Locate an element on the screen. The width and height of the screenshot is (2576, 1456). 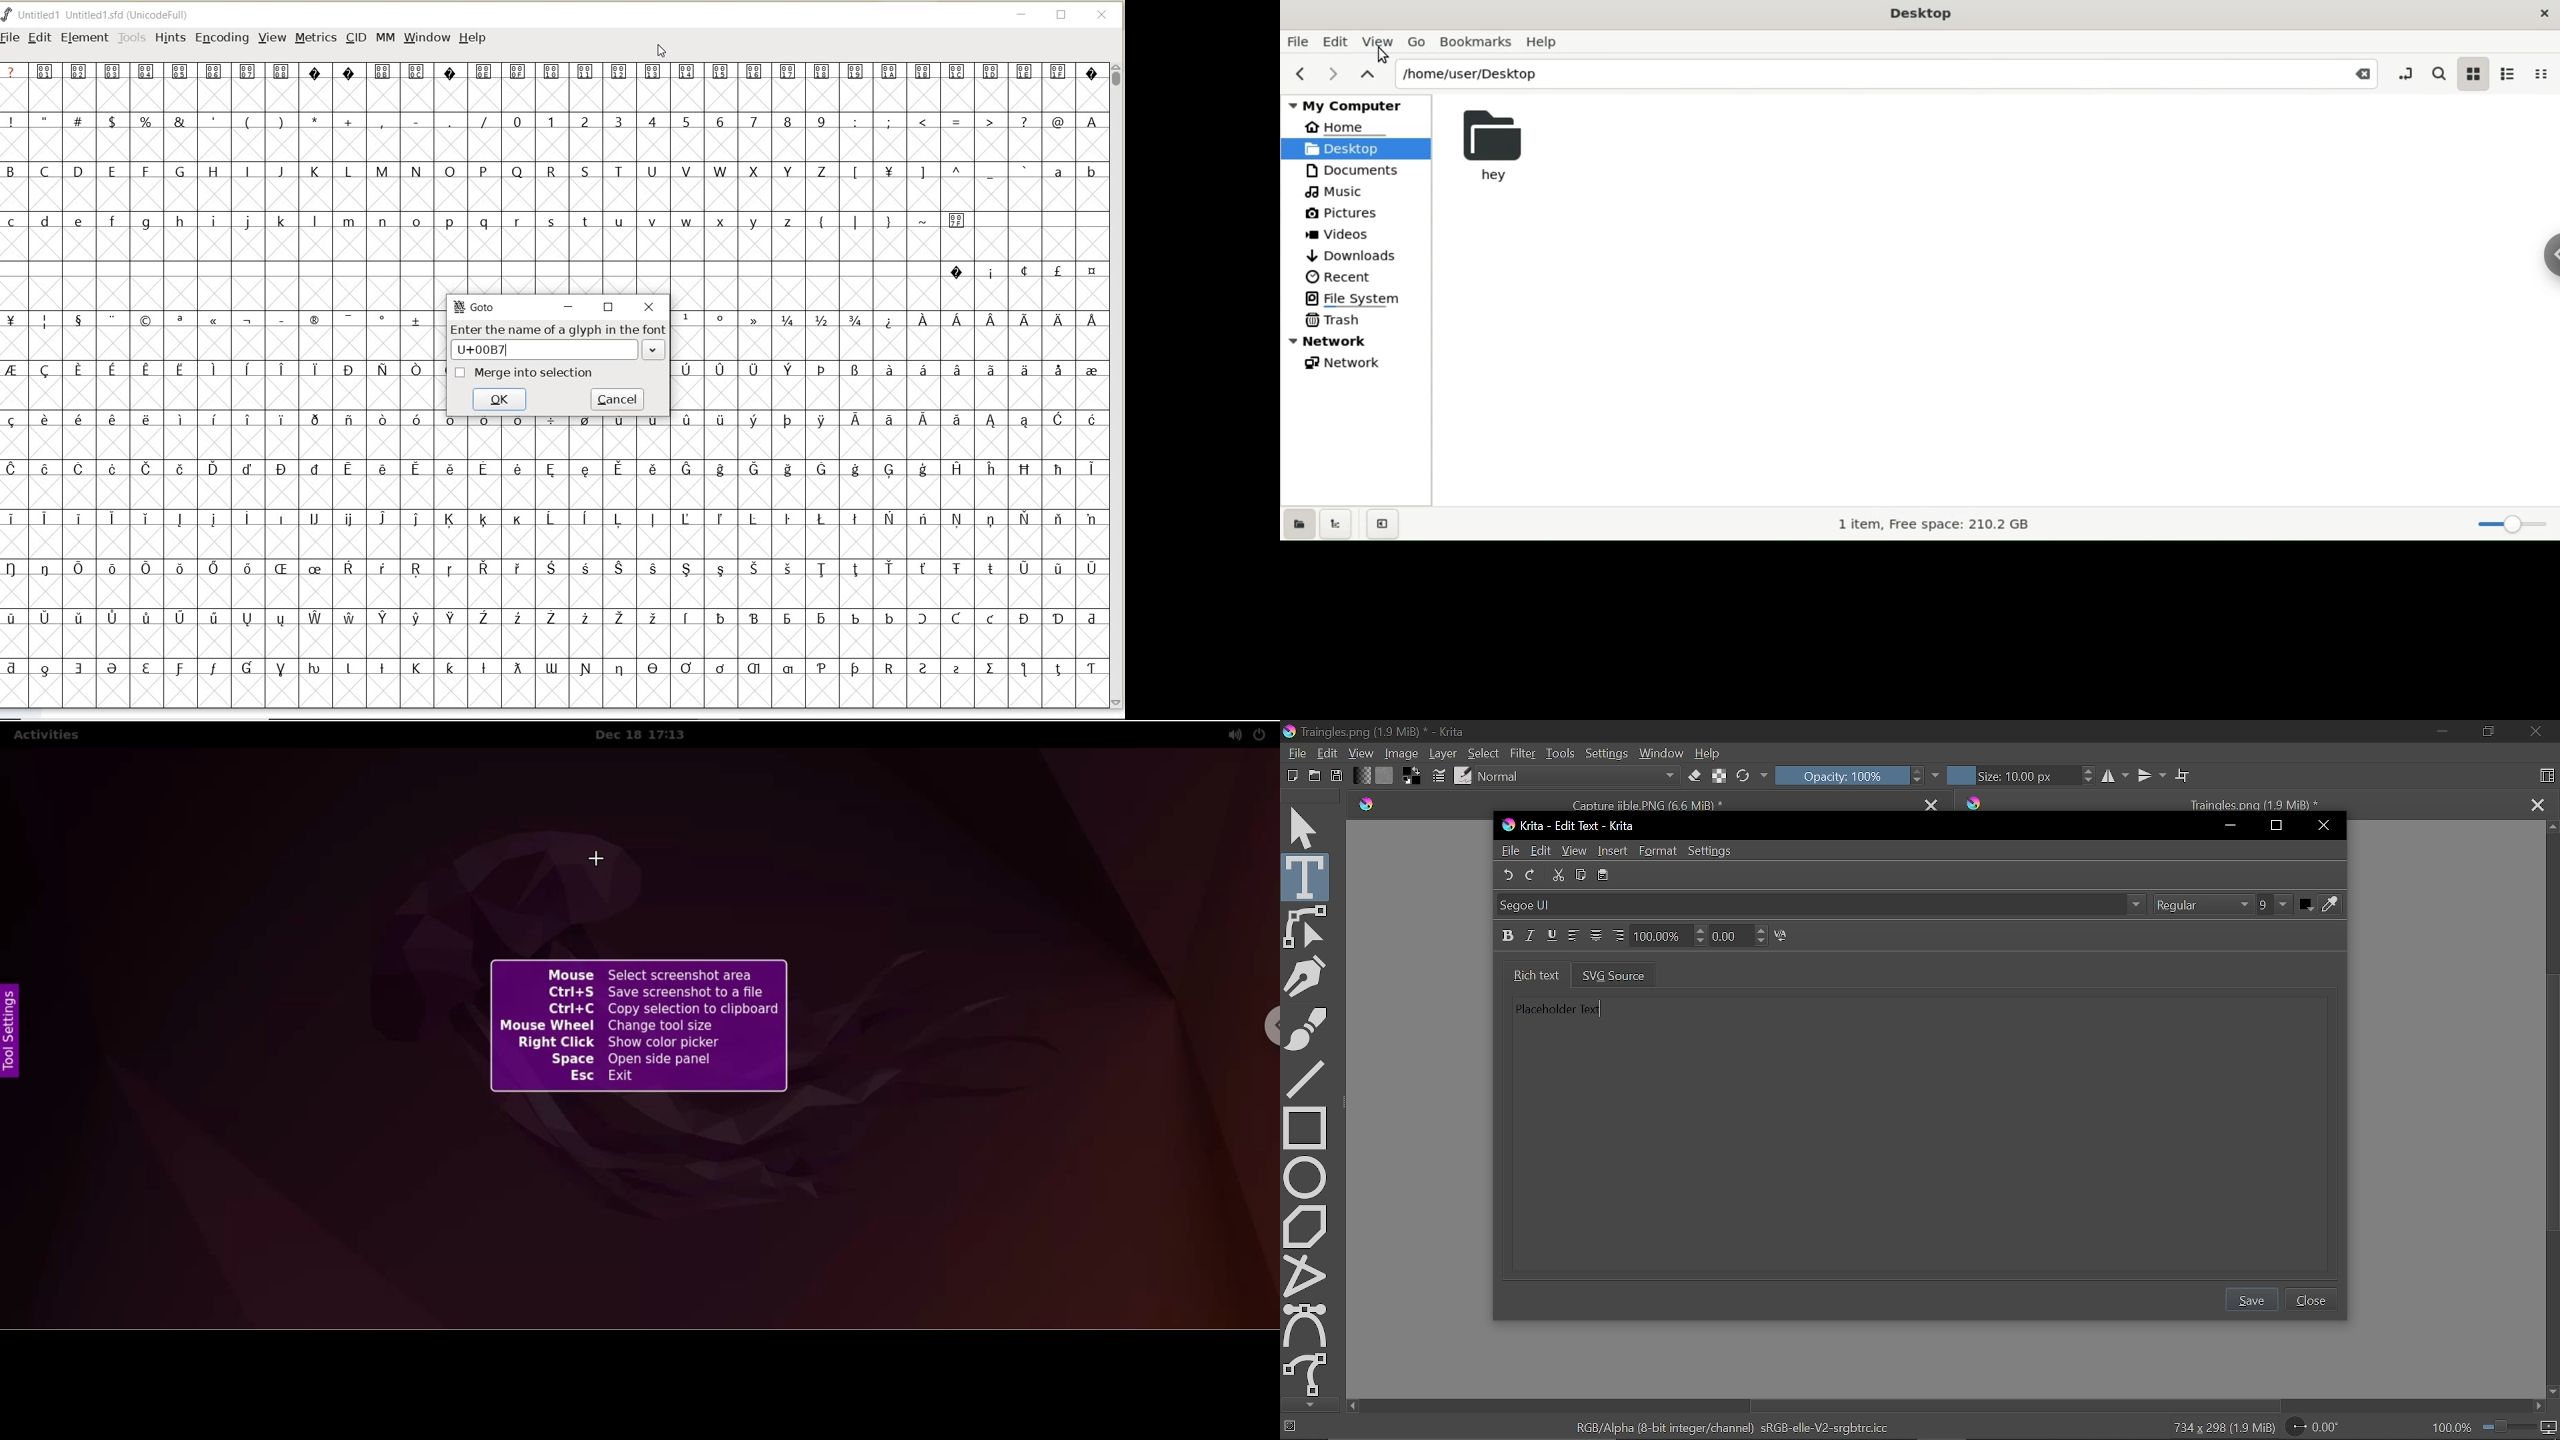
list view is located at coordinates (2513, 73).